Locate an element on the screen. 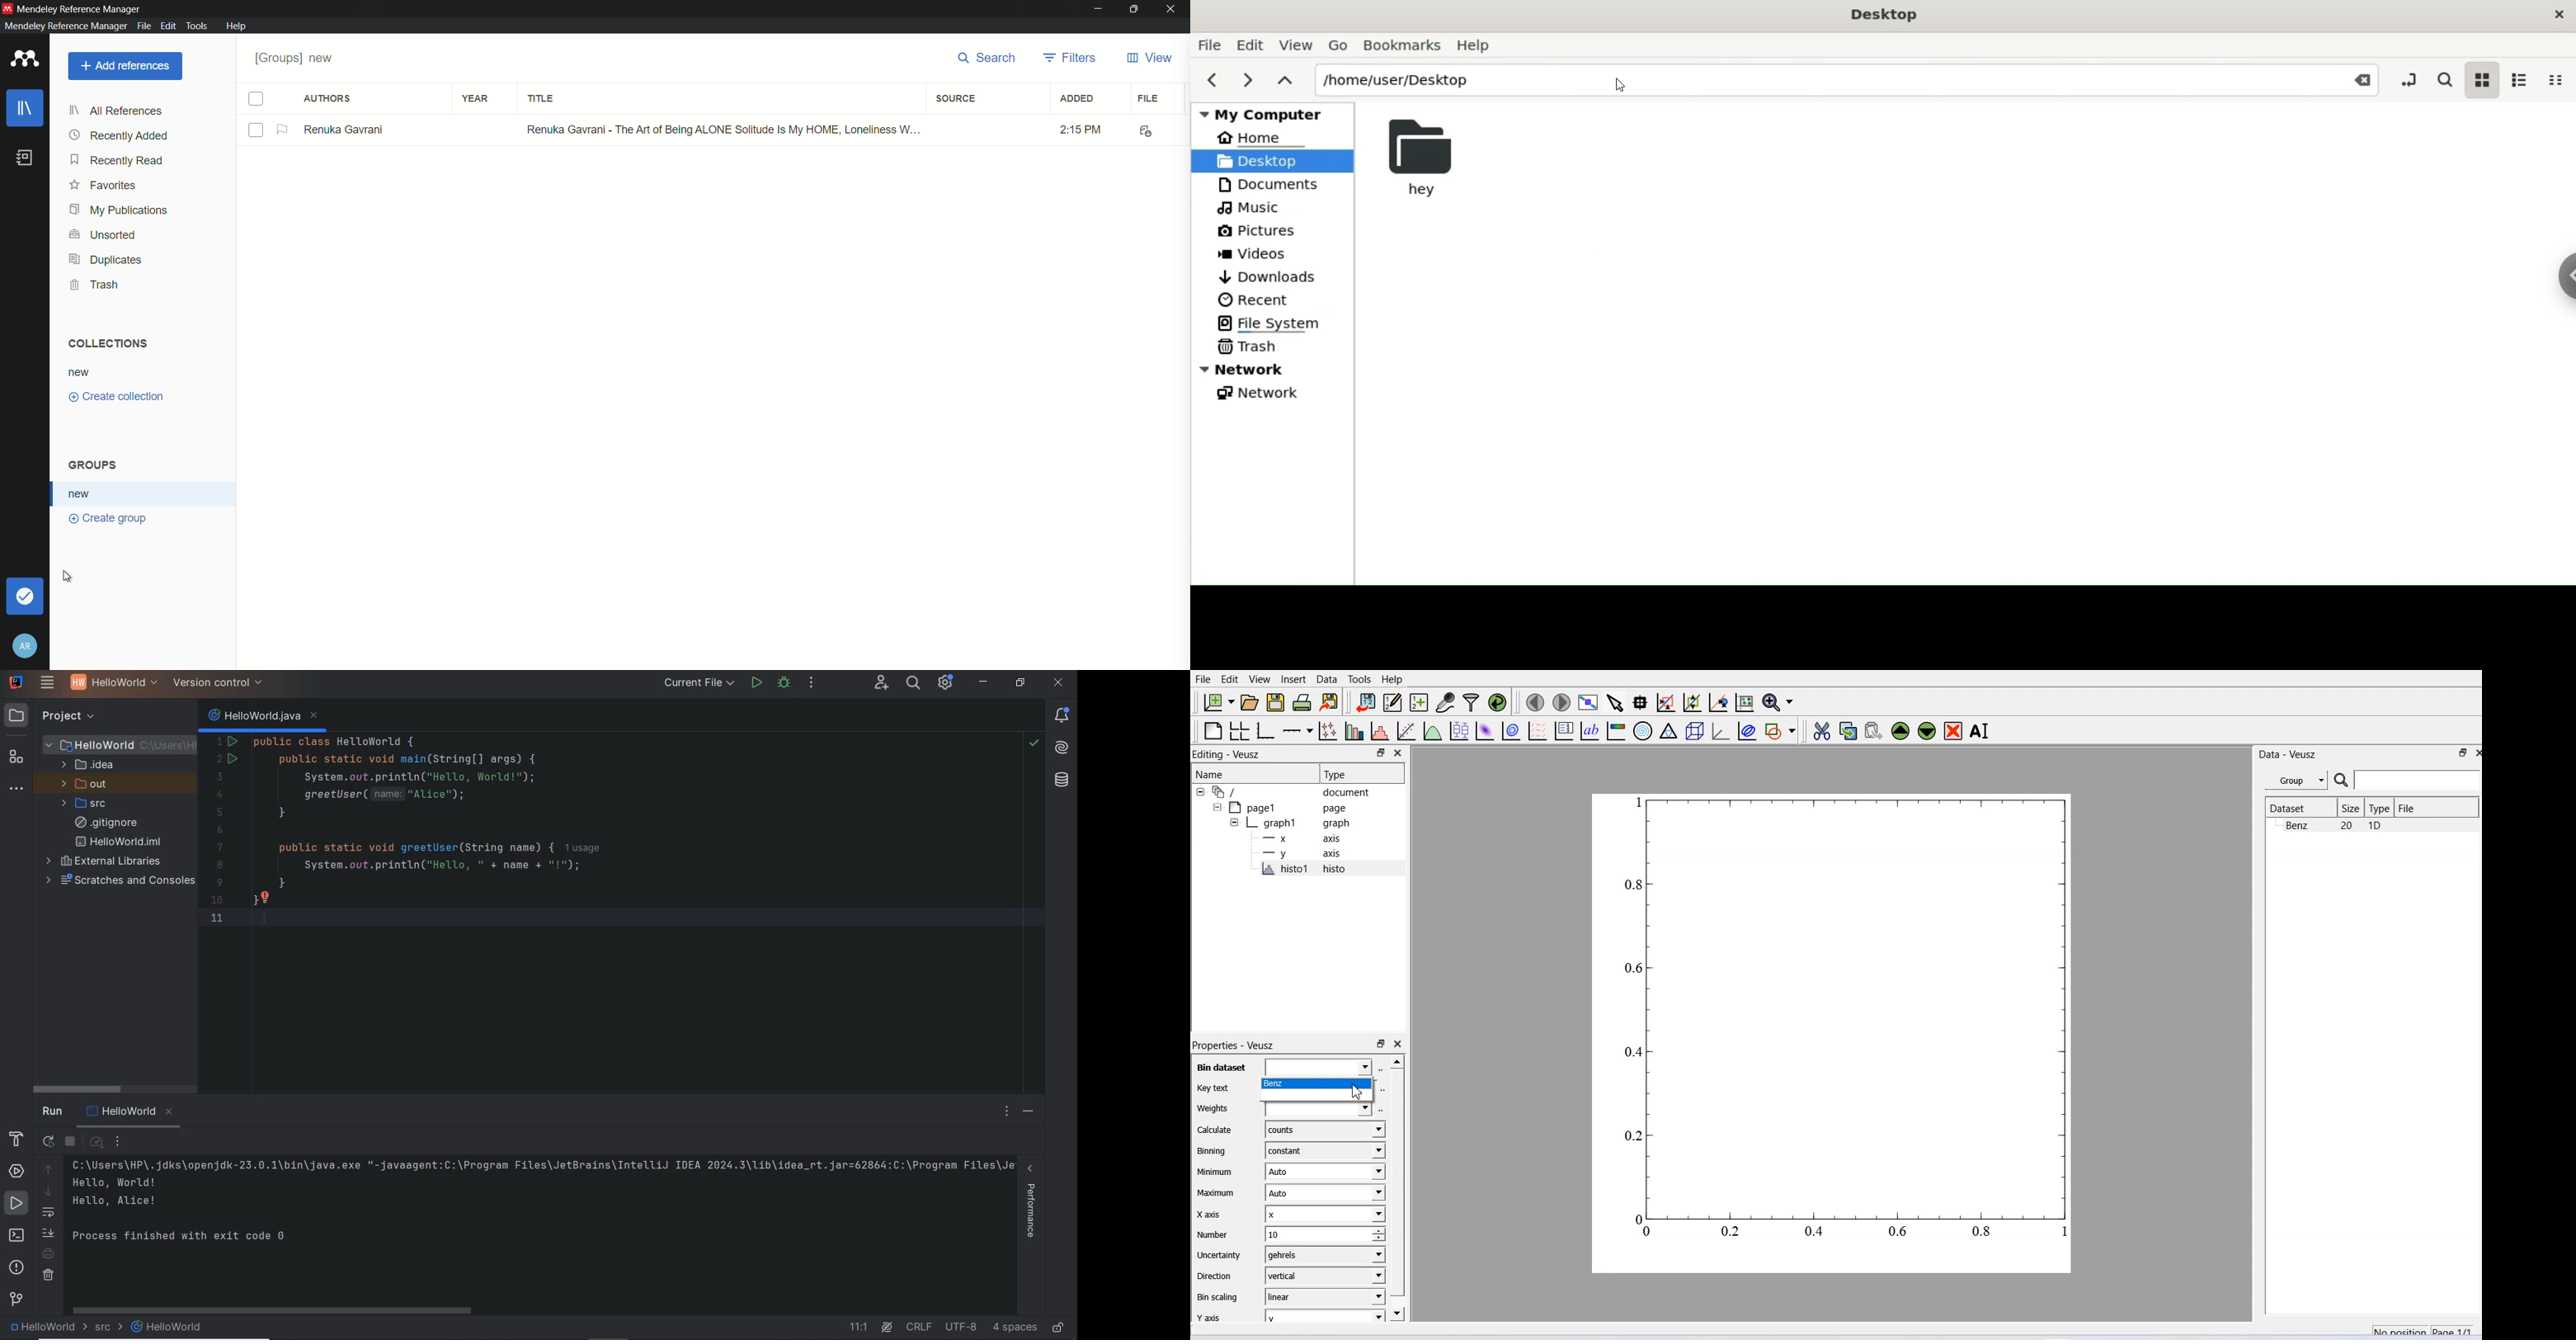 This screenshot has height=1344, width=2576. help menu is located at coordinates (238, 27).